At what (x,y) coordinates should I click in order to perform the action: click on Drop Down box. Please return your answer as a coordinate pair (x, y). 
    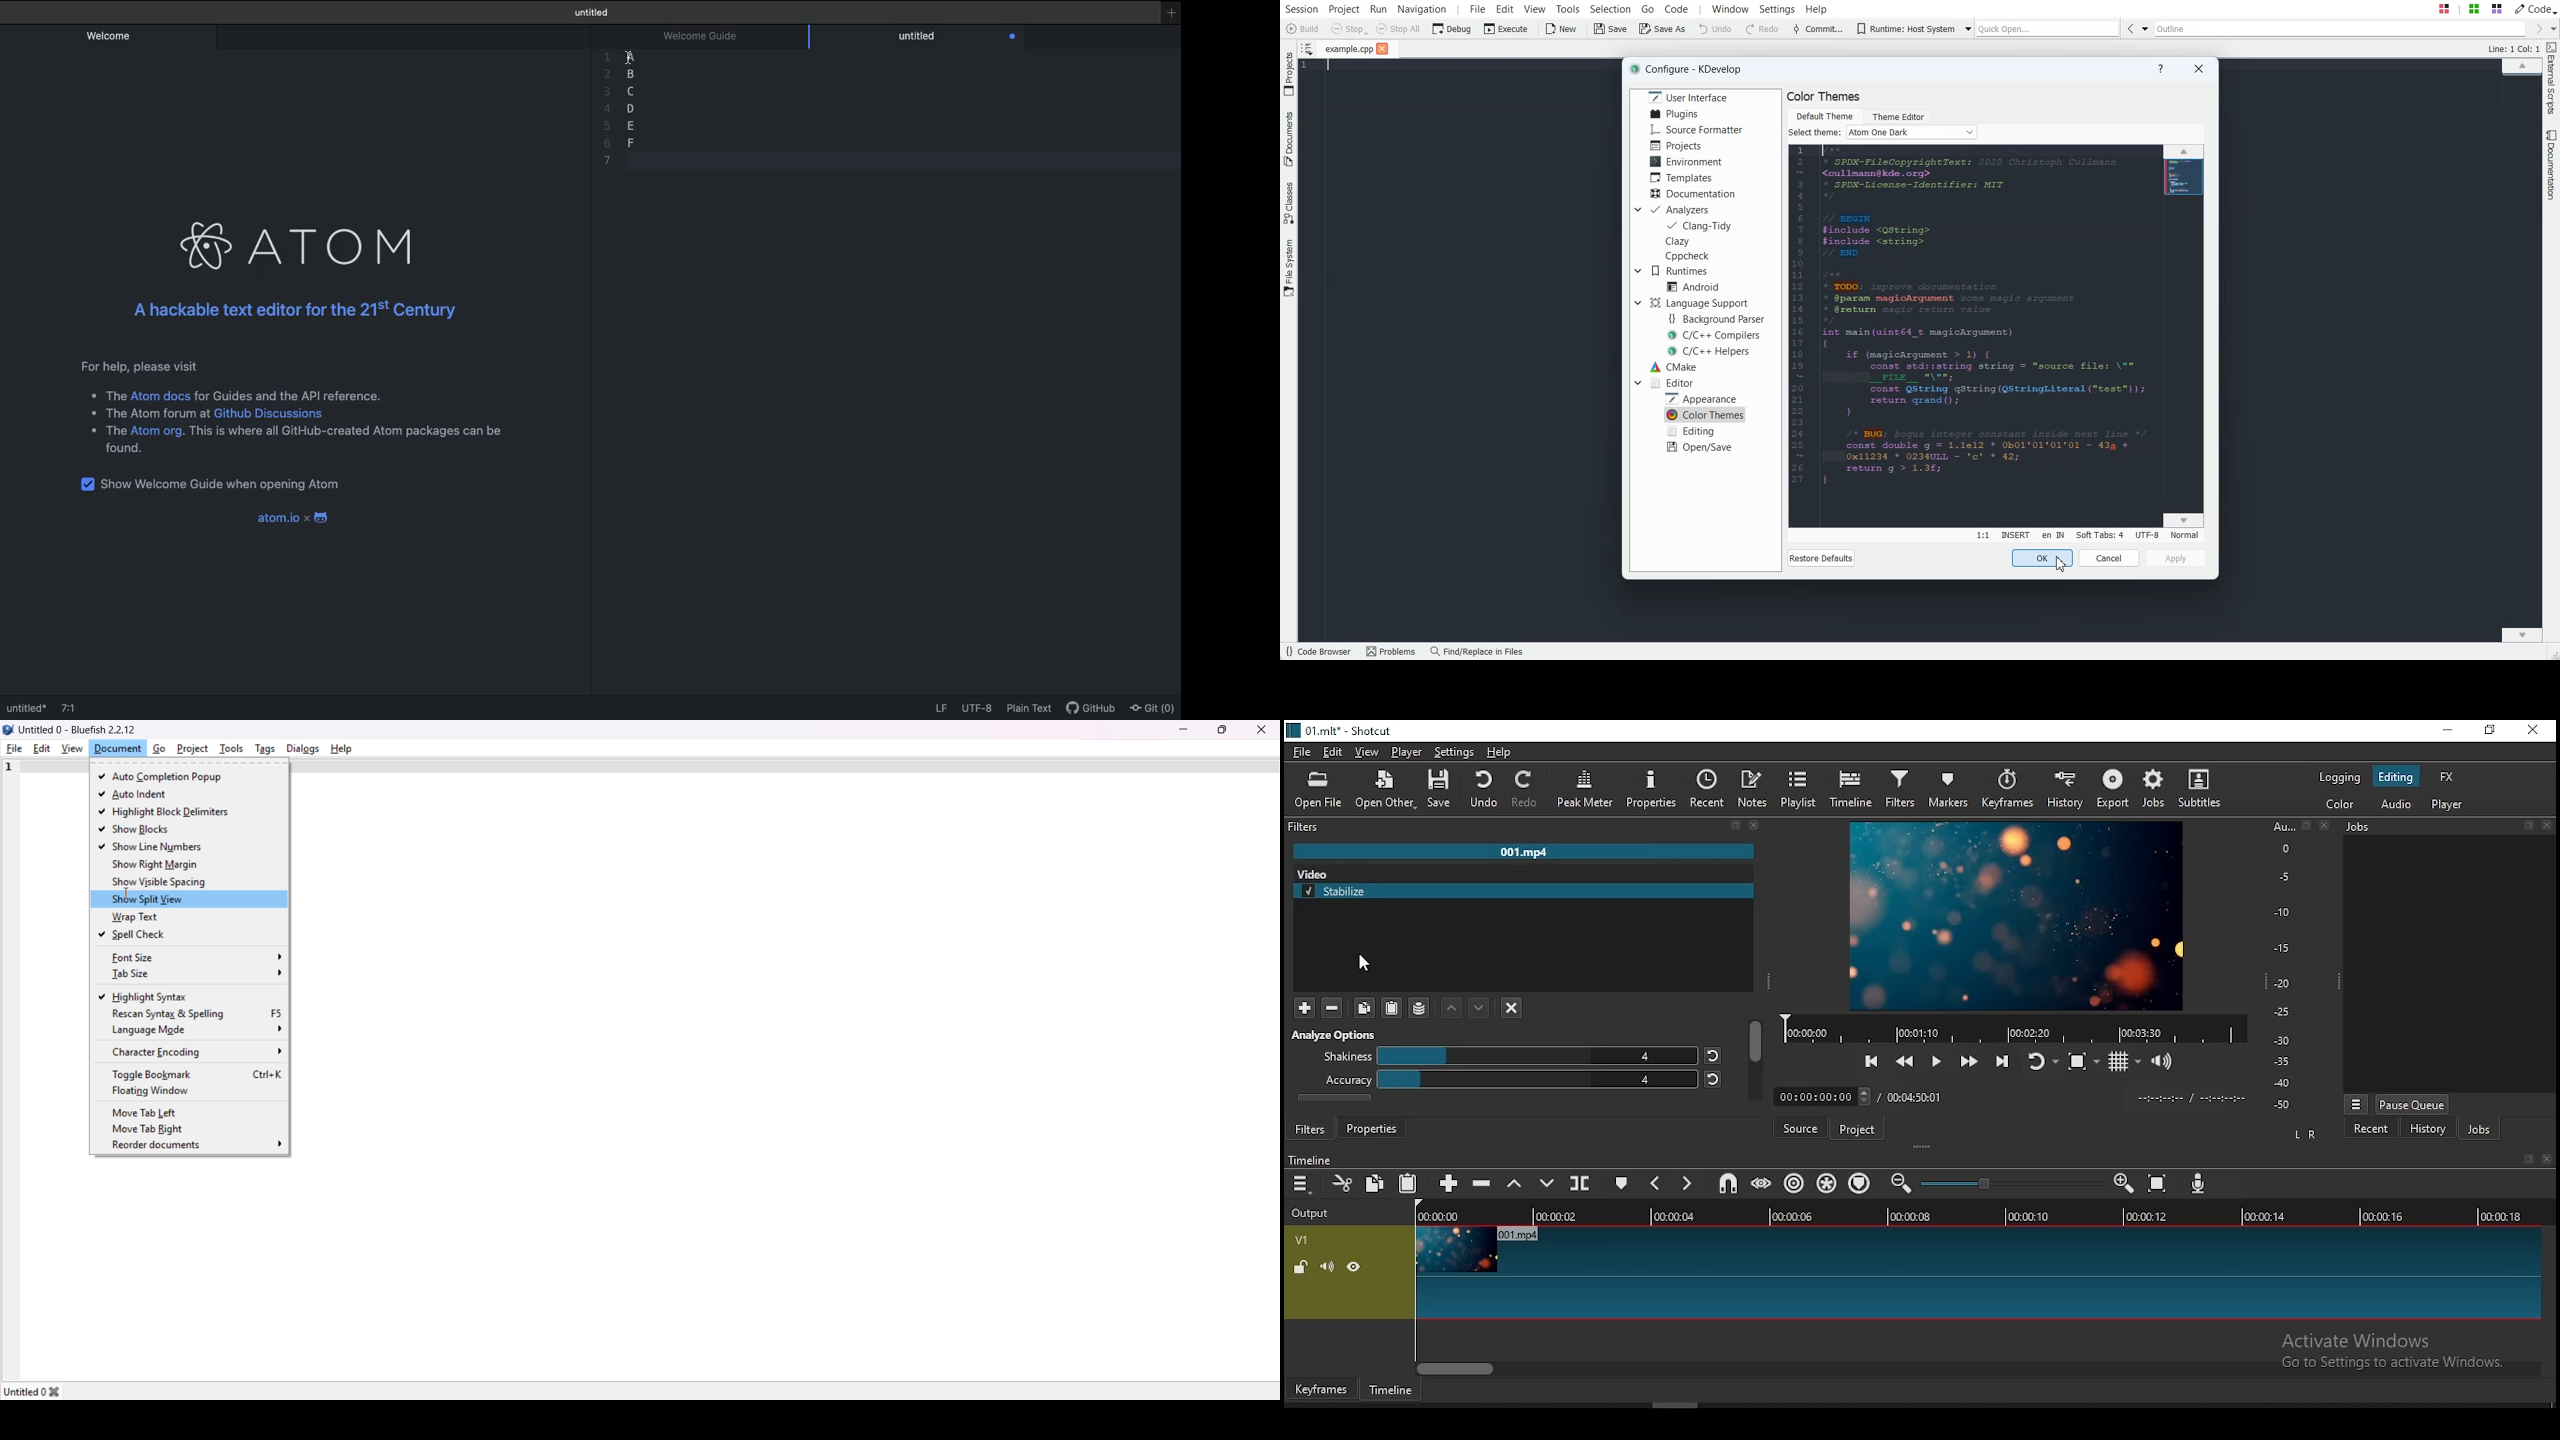
    Looking at the image, I should click on (1637, 382).